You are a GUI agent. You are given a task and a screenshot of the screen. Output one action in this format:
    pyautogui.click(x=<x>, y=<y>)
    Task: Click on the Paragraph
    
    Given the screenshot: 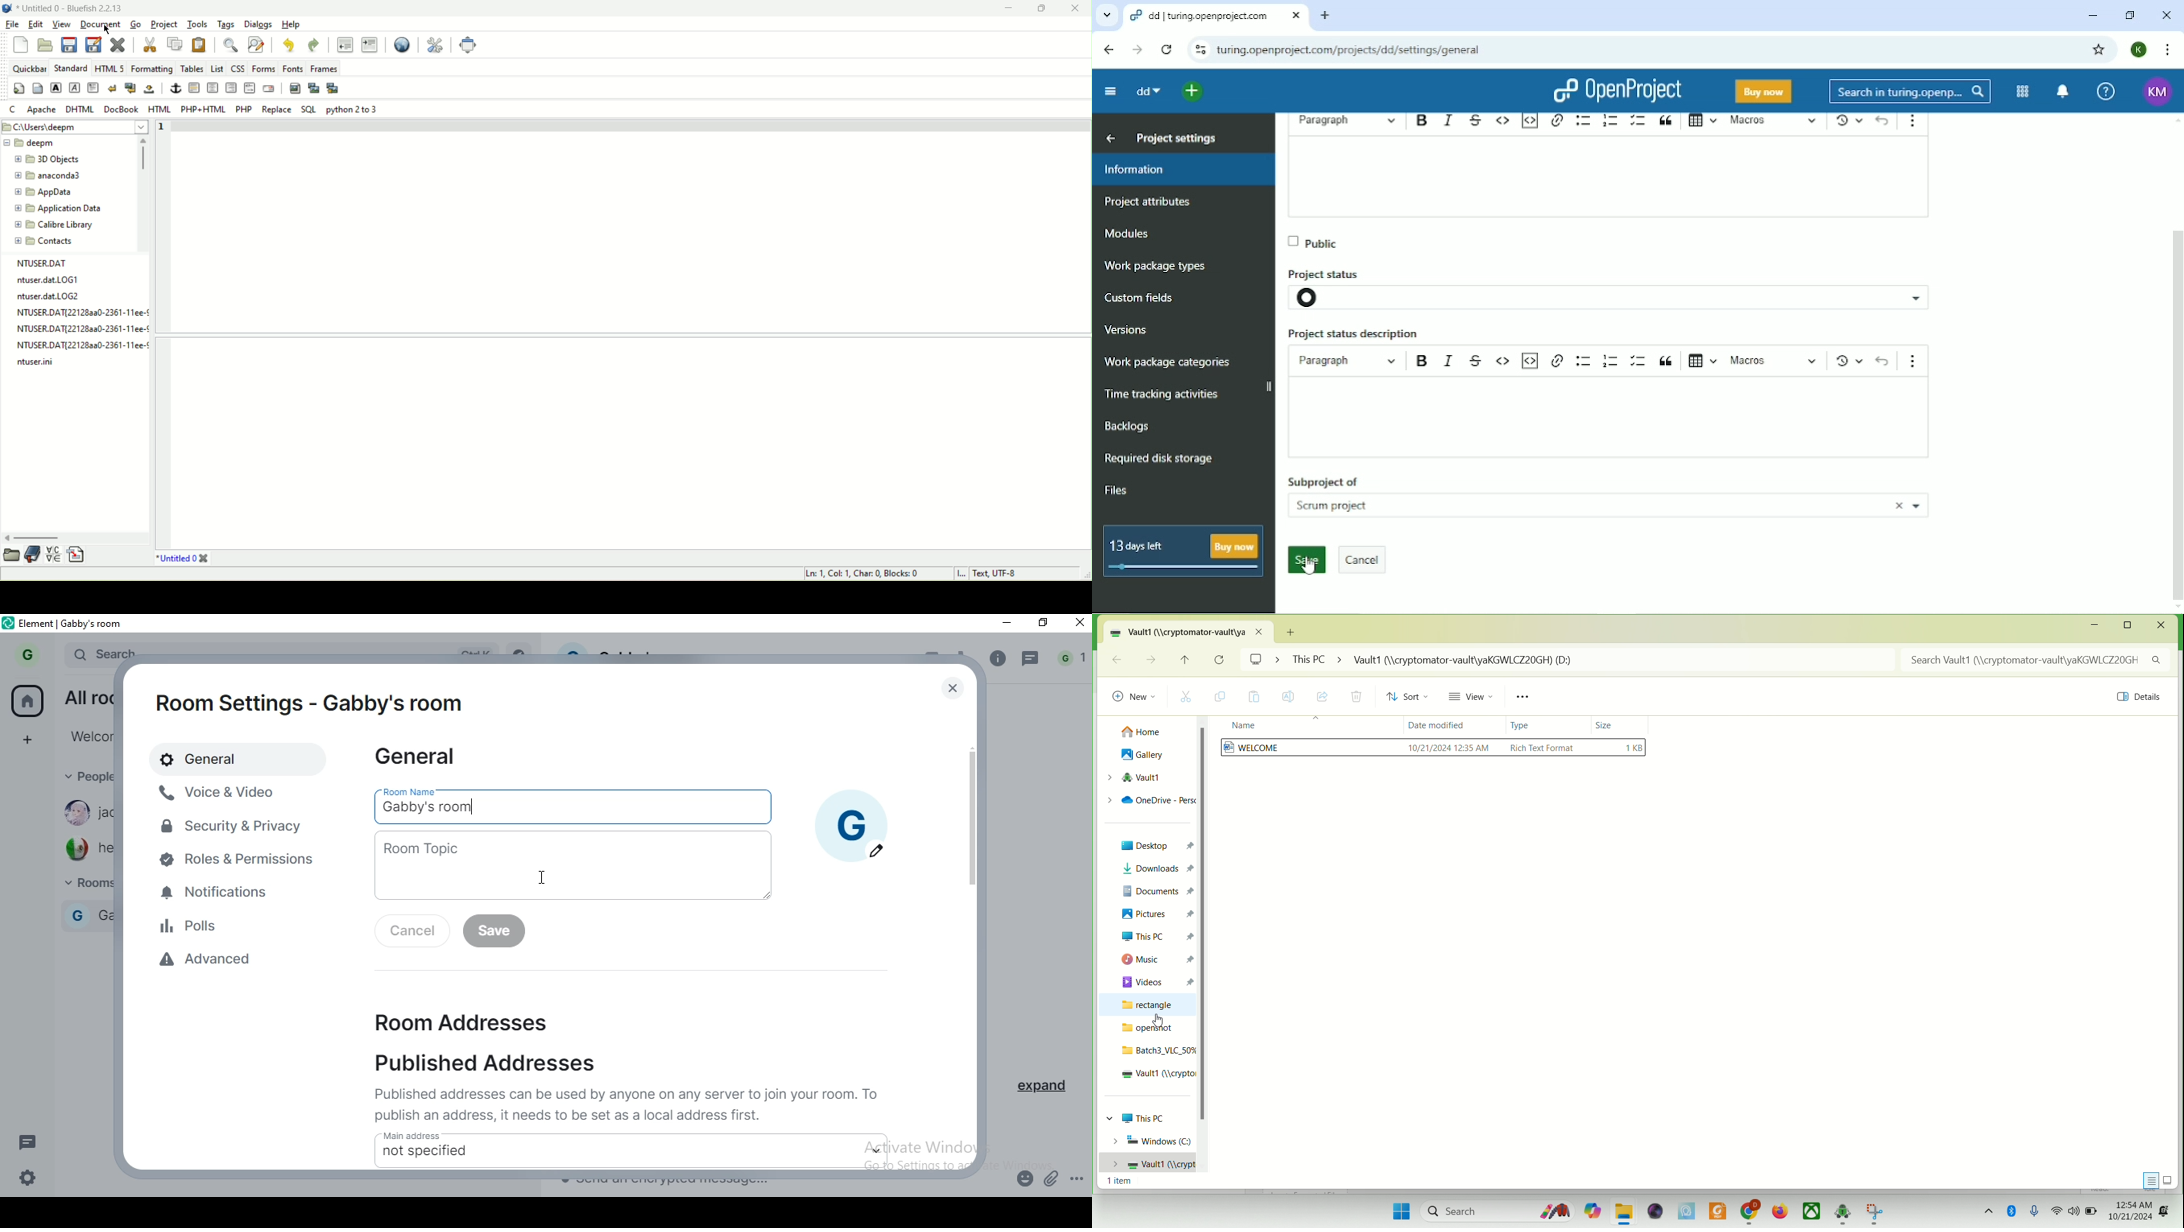 What is the action you would take?
    pyautogui.click(x=1340, y=120)
    